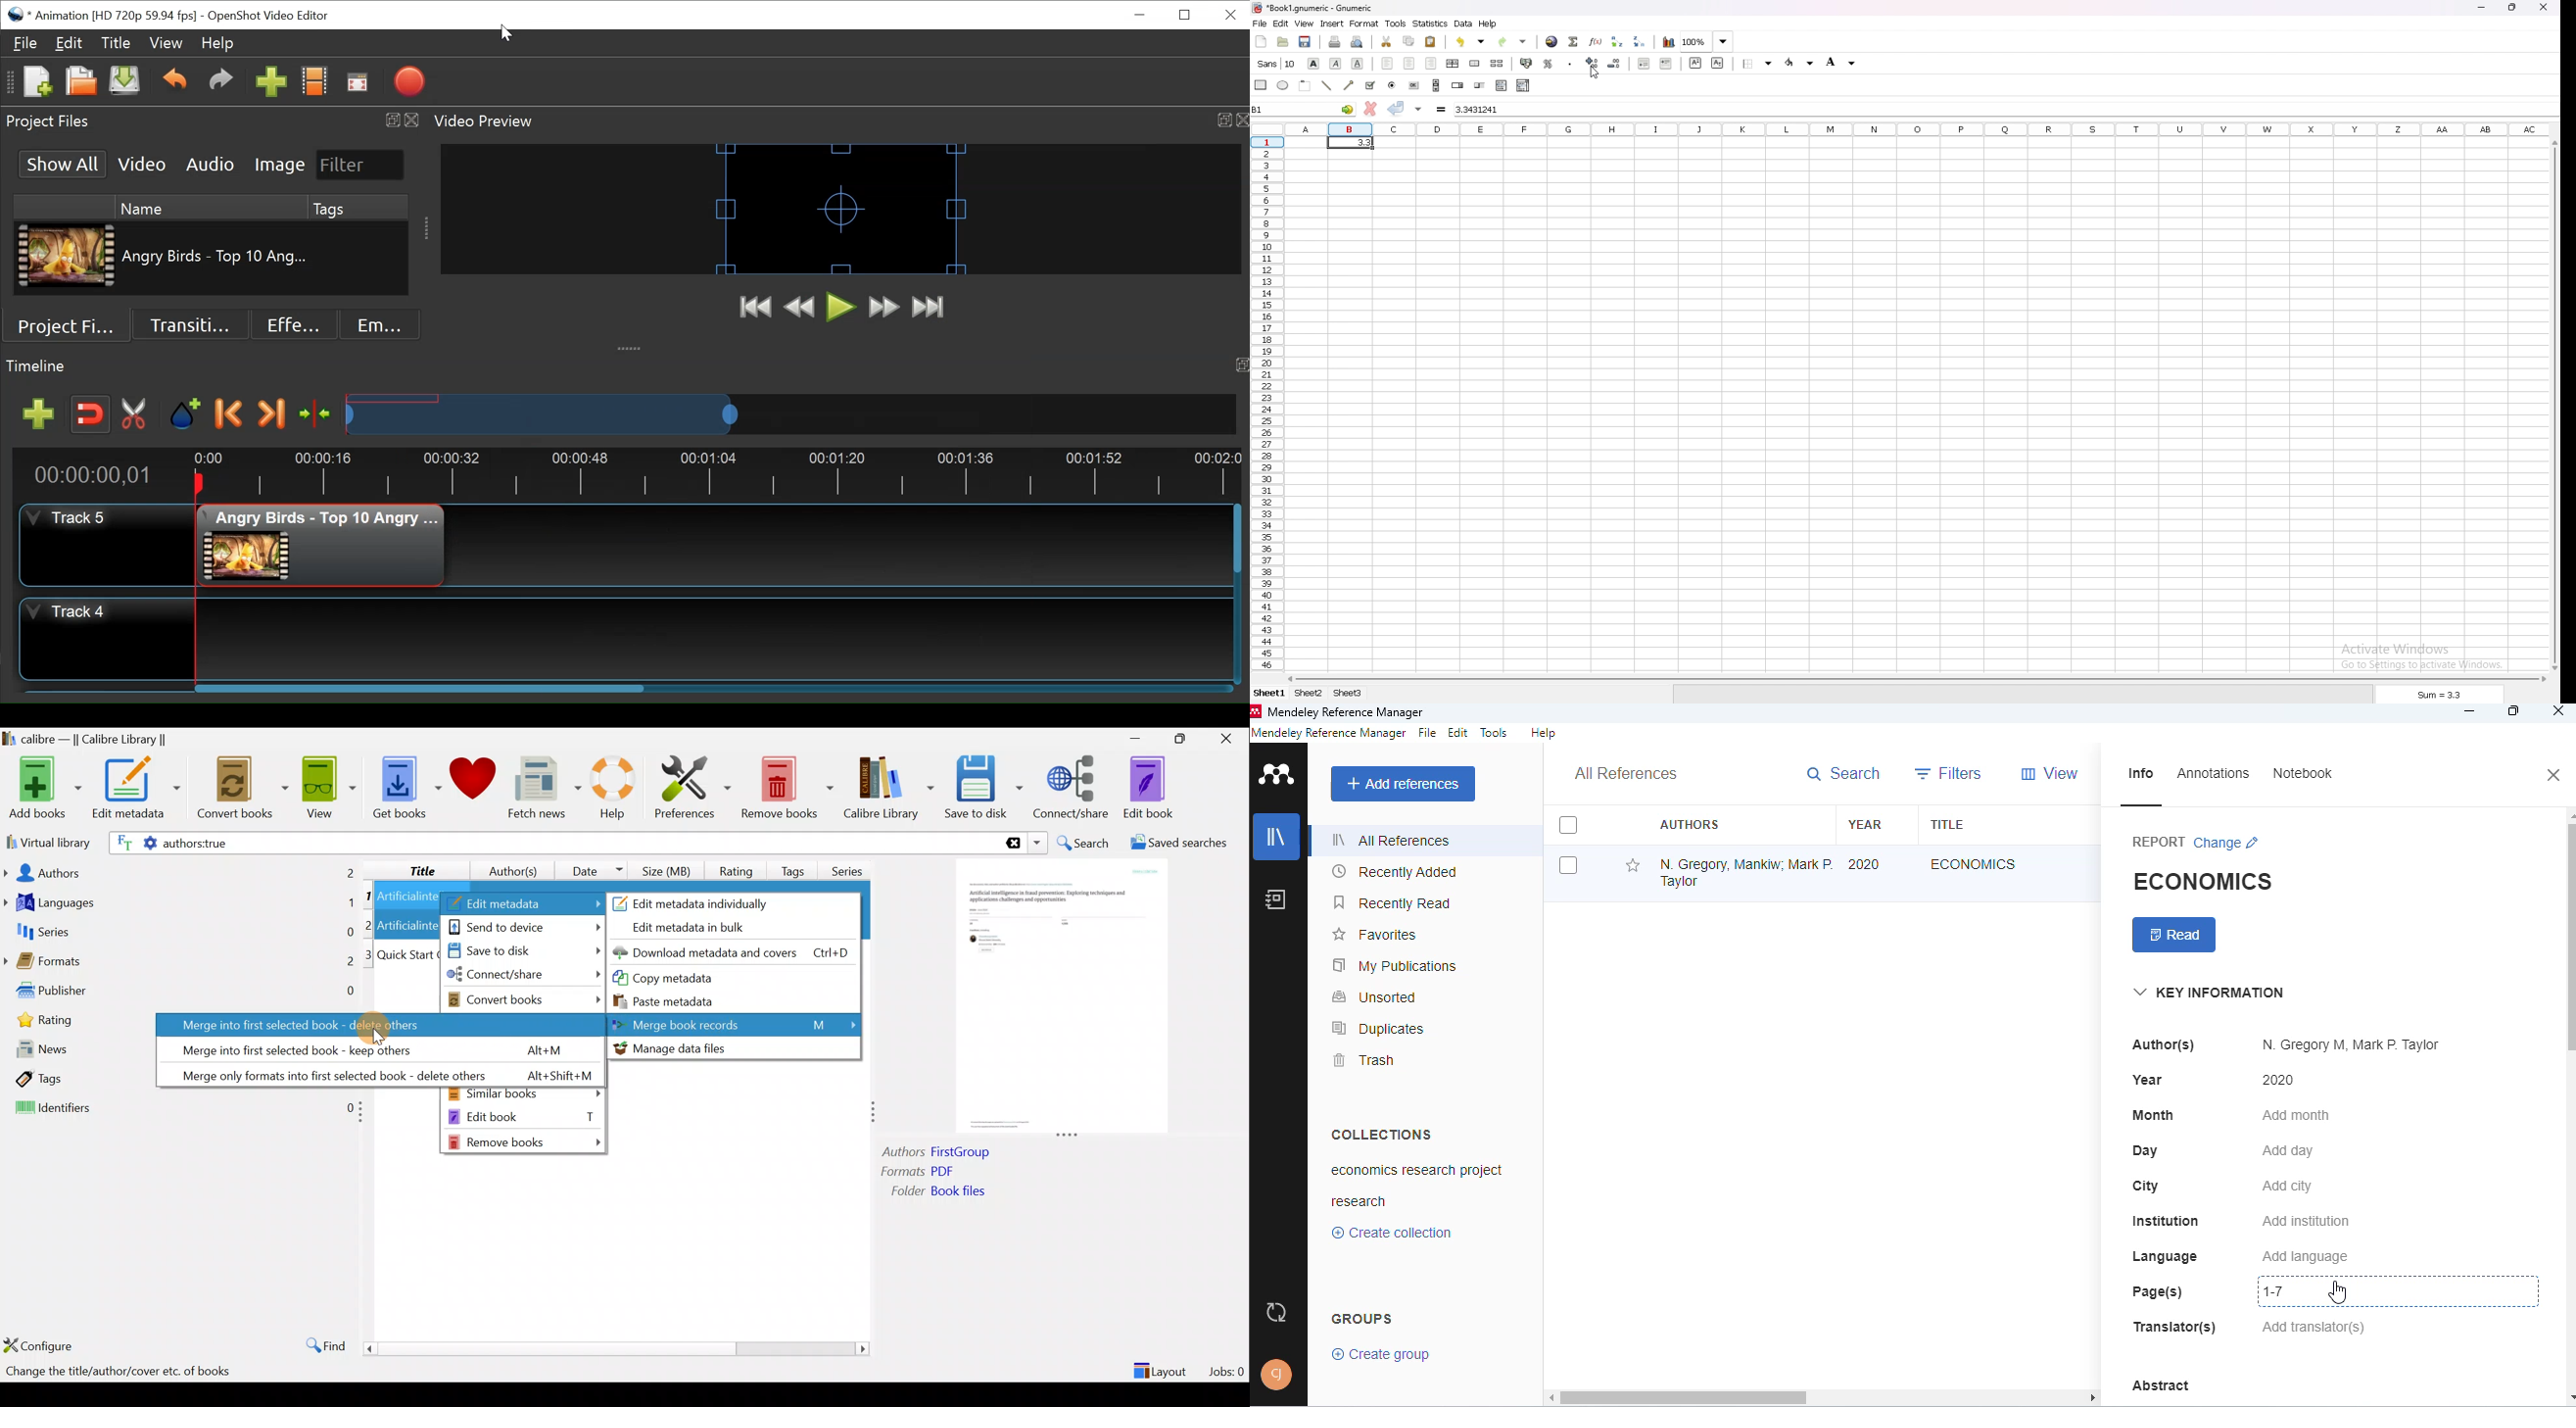 This screenshot has width=2576, height=1428. I want to click on Adjust column to the left, so click(365, 1116).